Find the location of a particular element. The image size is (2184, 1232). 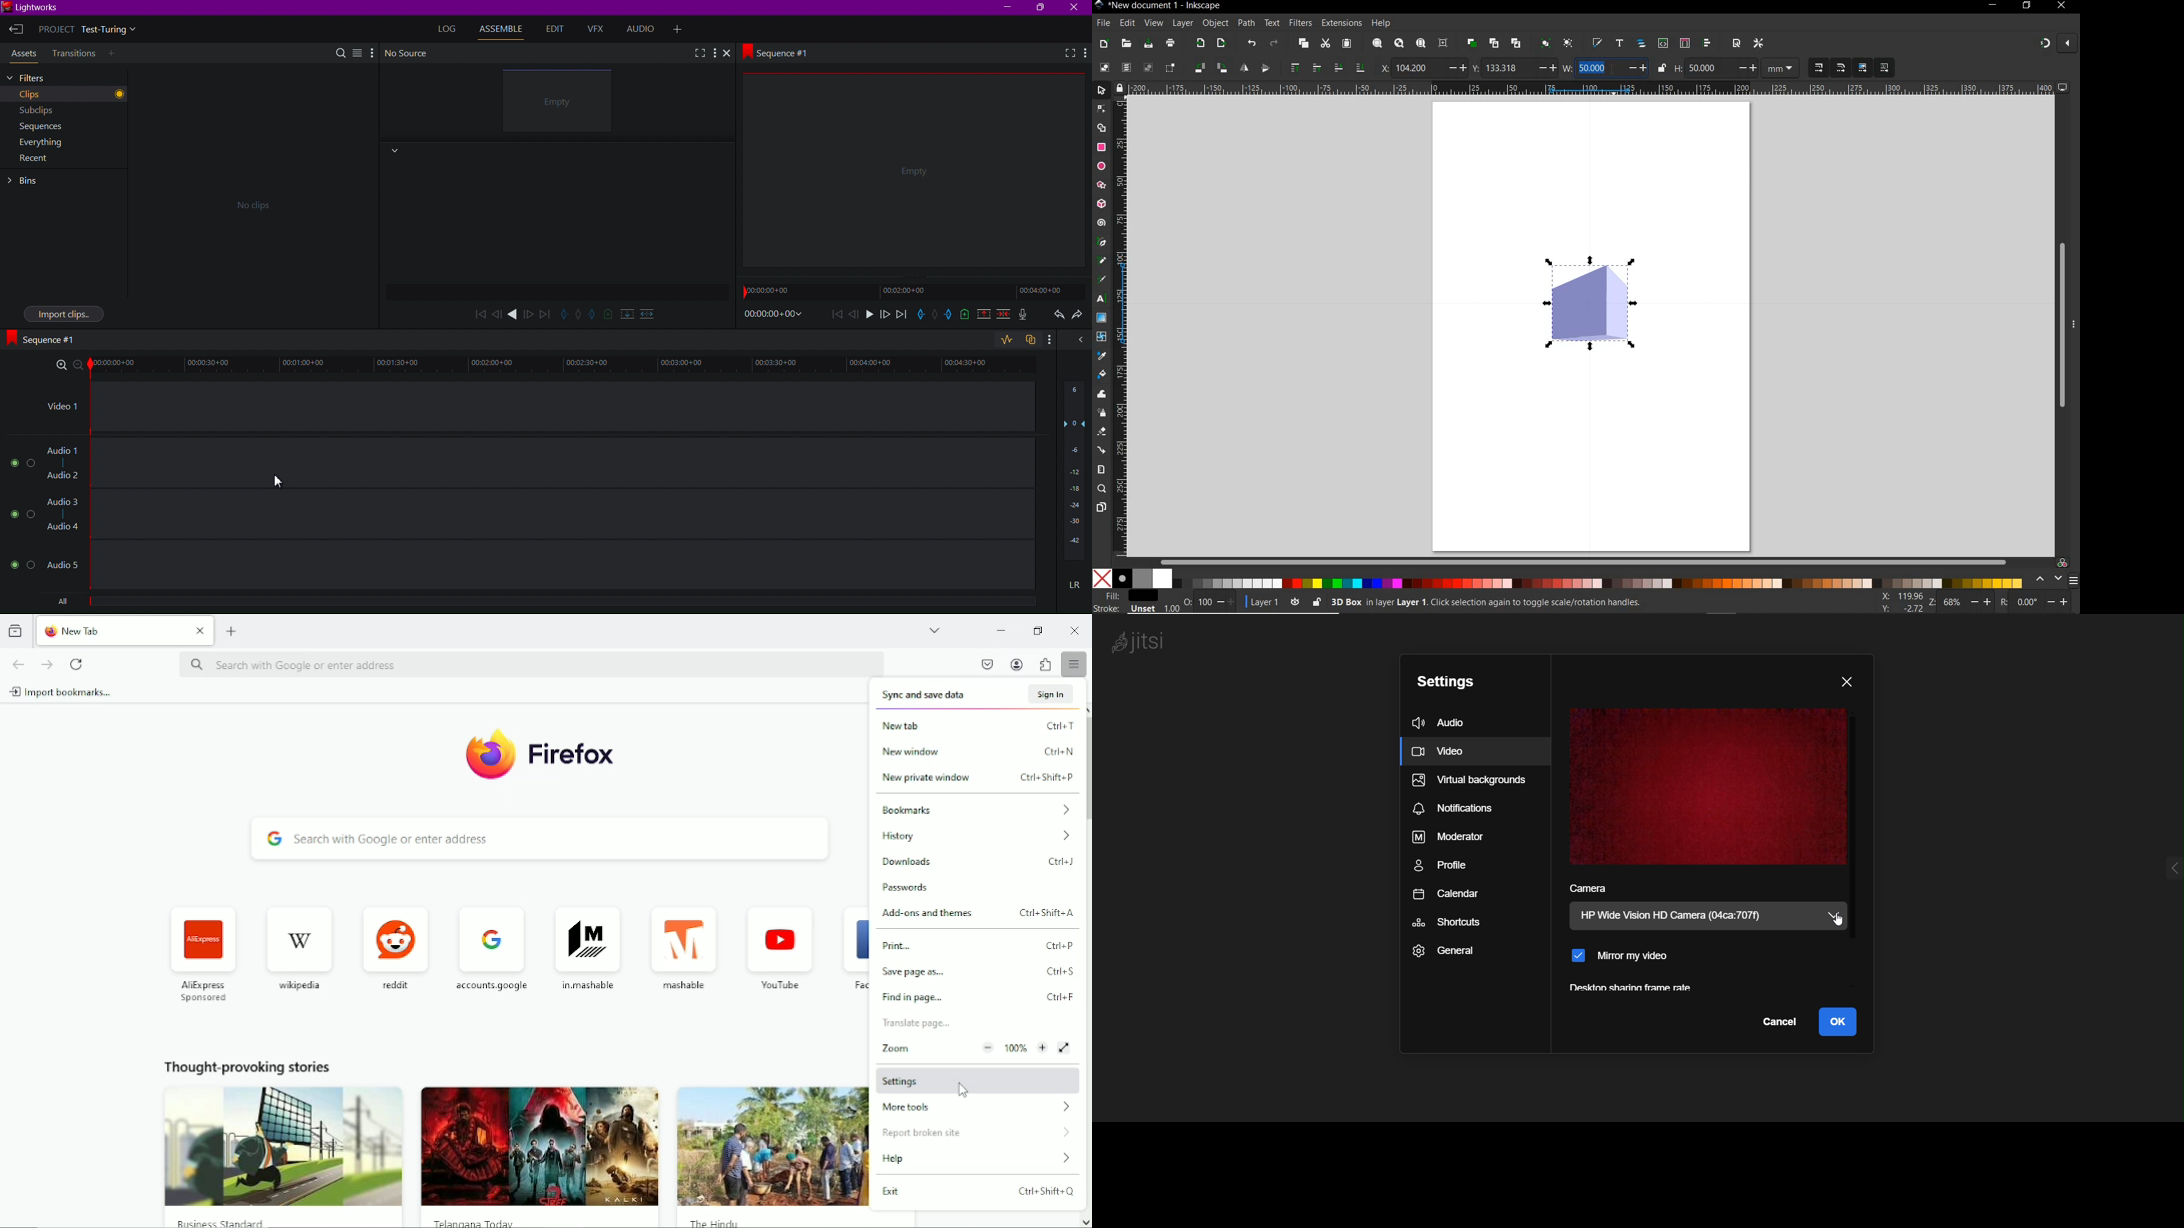

move patterns is located at coordinates (1882, 68).